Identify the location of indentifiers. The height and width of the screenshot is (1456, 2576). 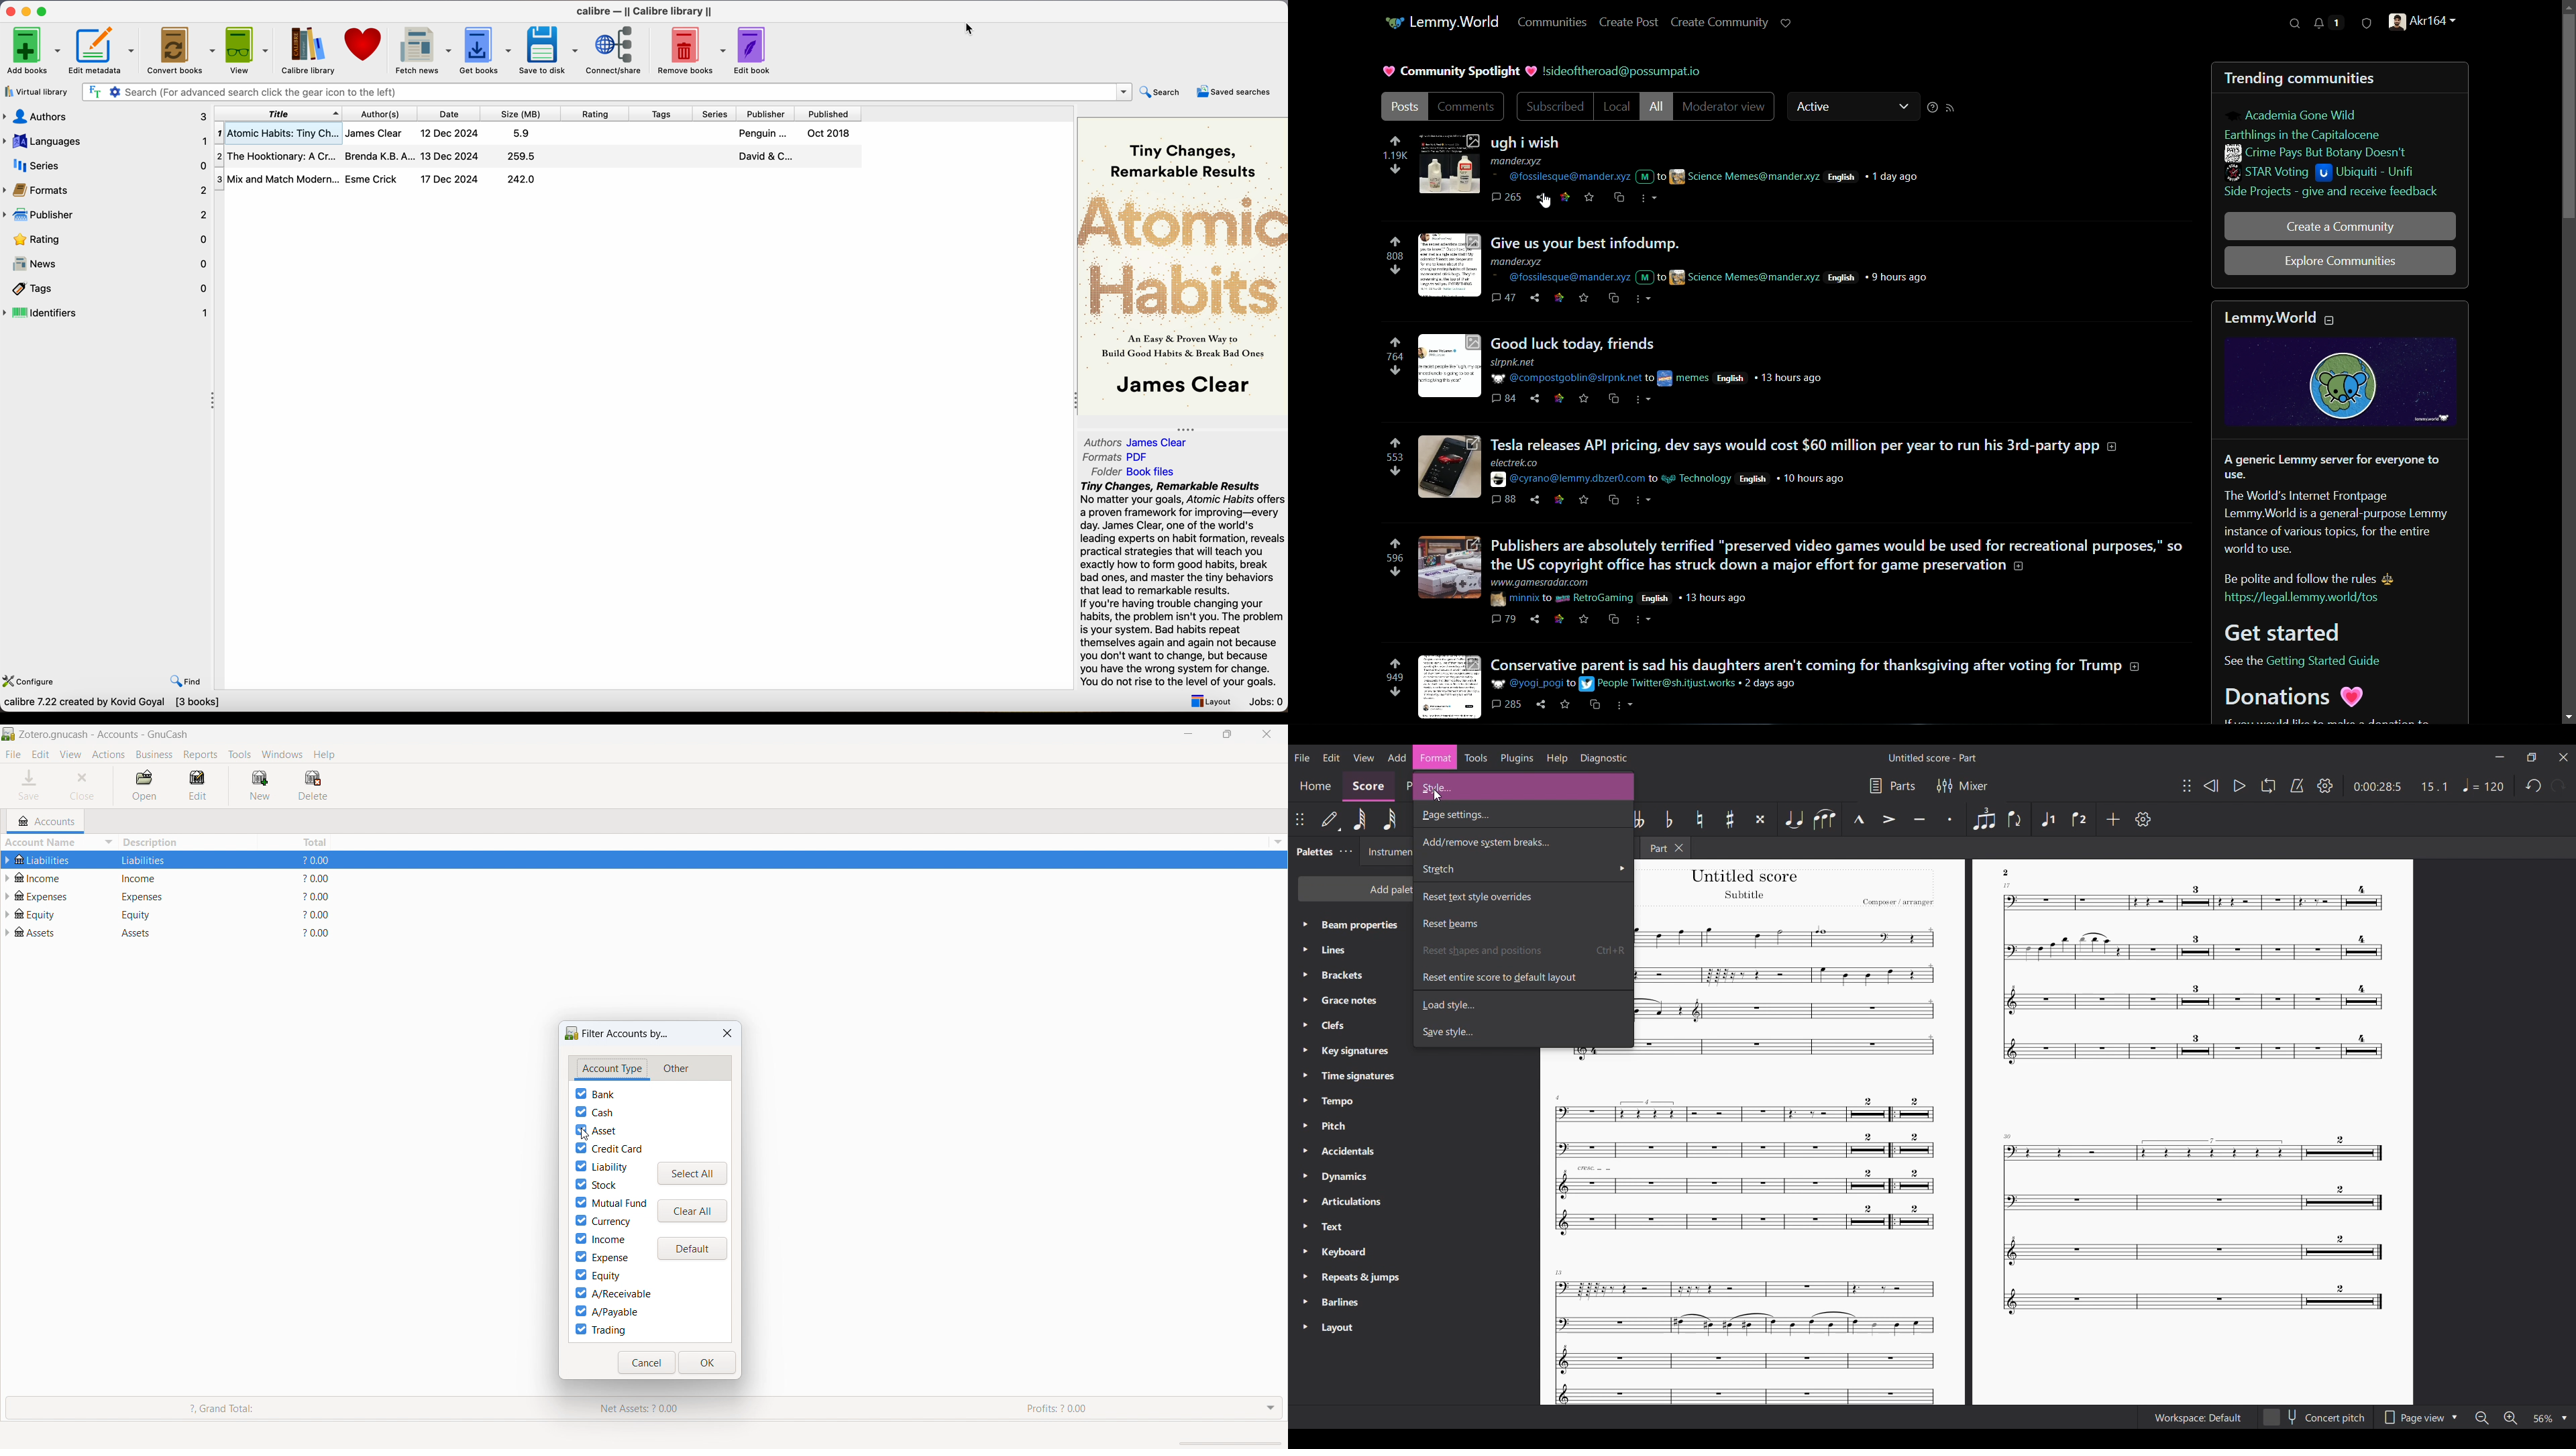
(108, 312).